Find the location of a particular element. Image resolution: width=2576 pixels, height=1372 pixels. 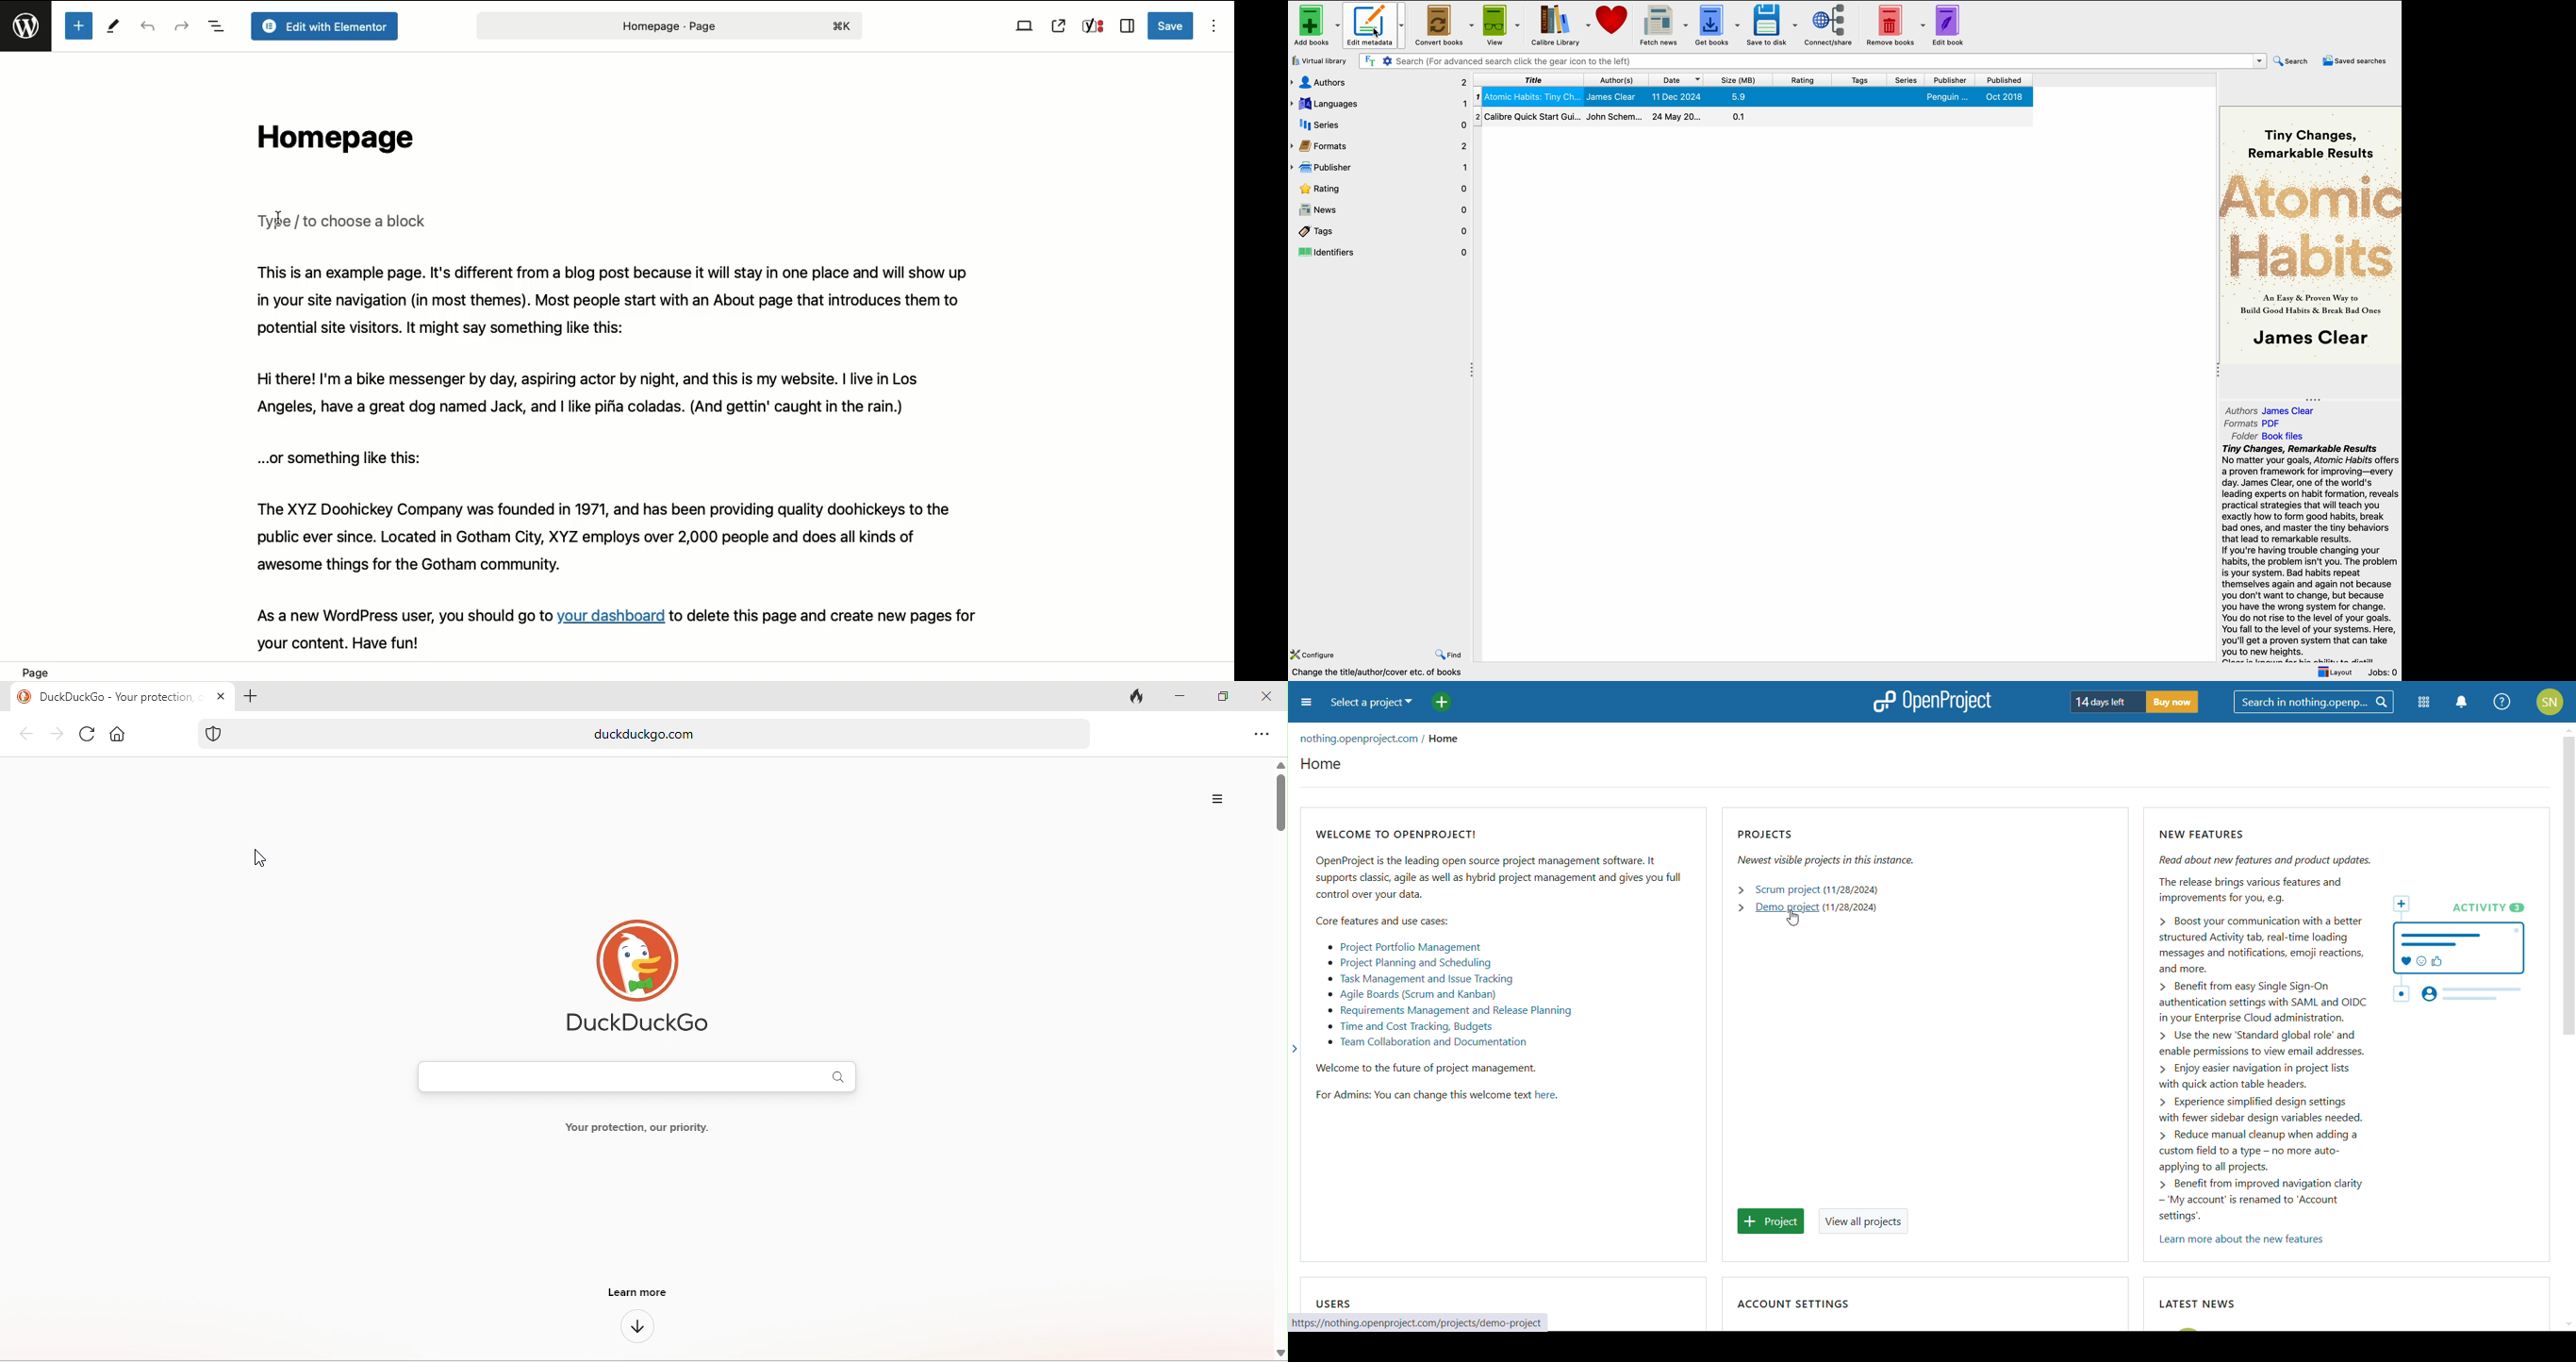

Wordpress logo is located at coordinates (28, 33).